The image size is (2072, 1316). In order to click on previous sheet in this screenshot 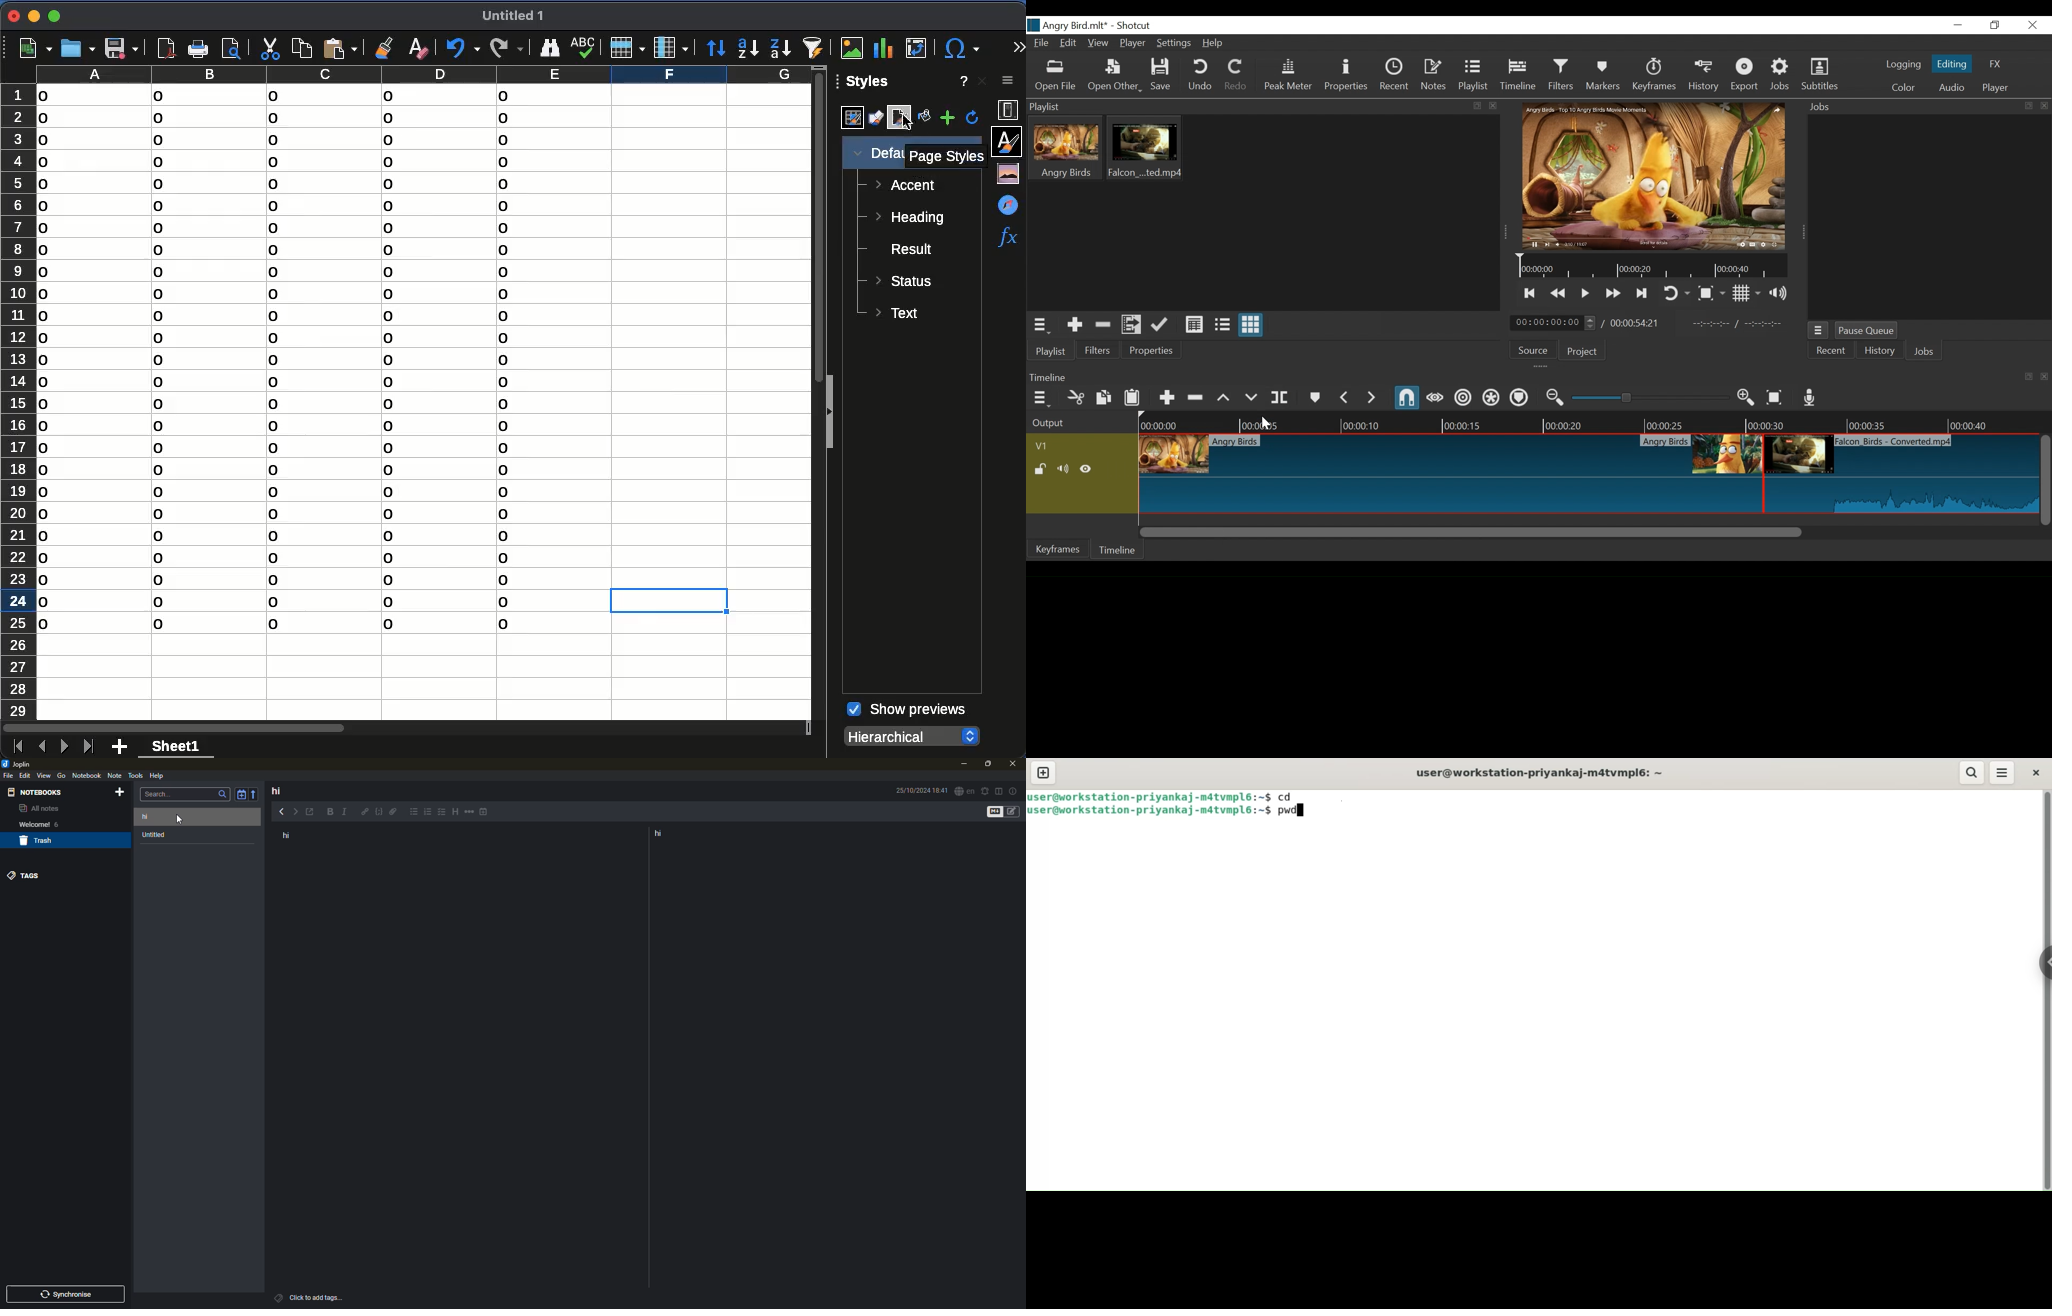, I will do `click(40, 747)`.